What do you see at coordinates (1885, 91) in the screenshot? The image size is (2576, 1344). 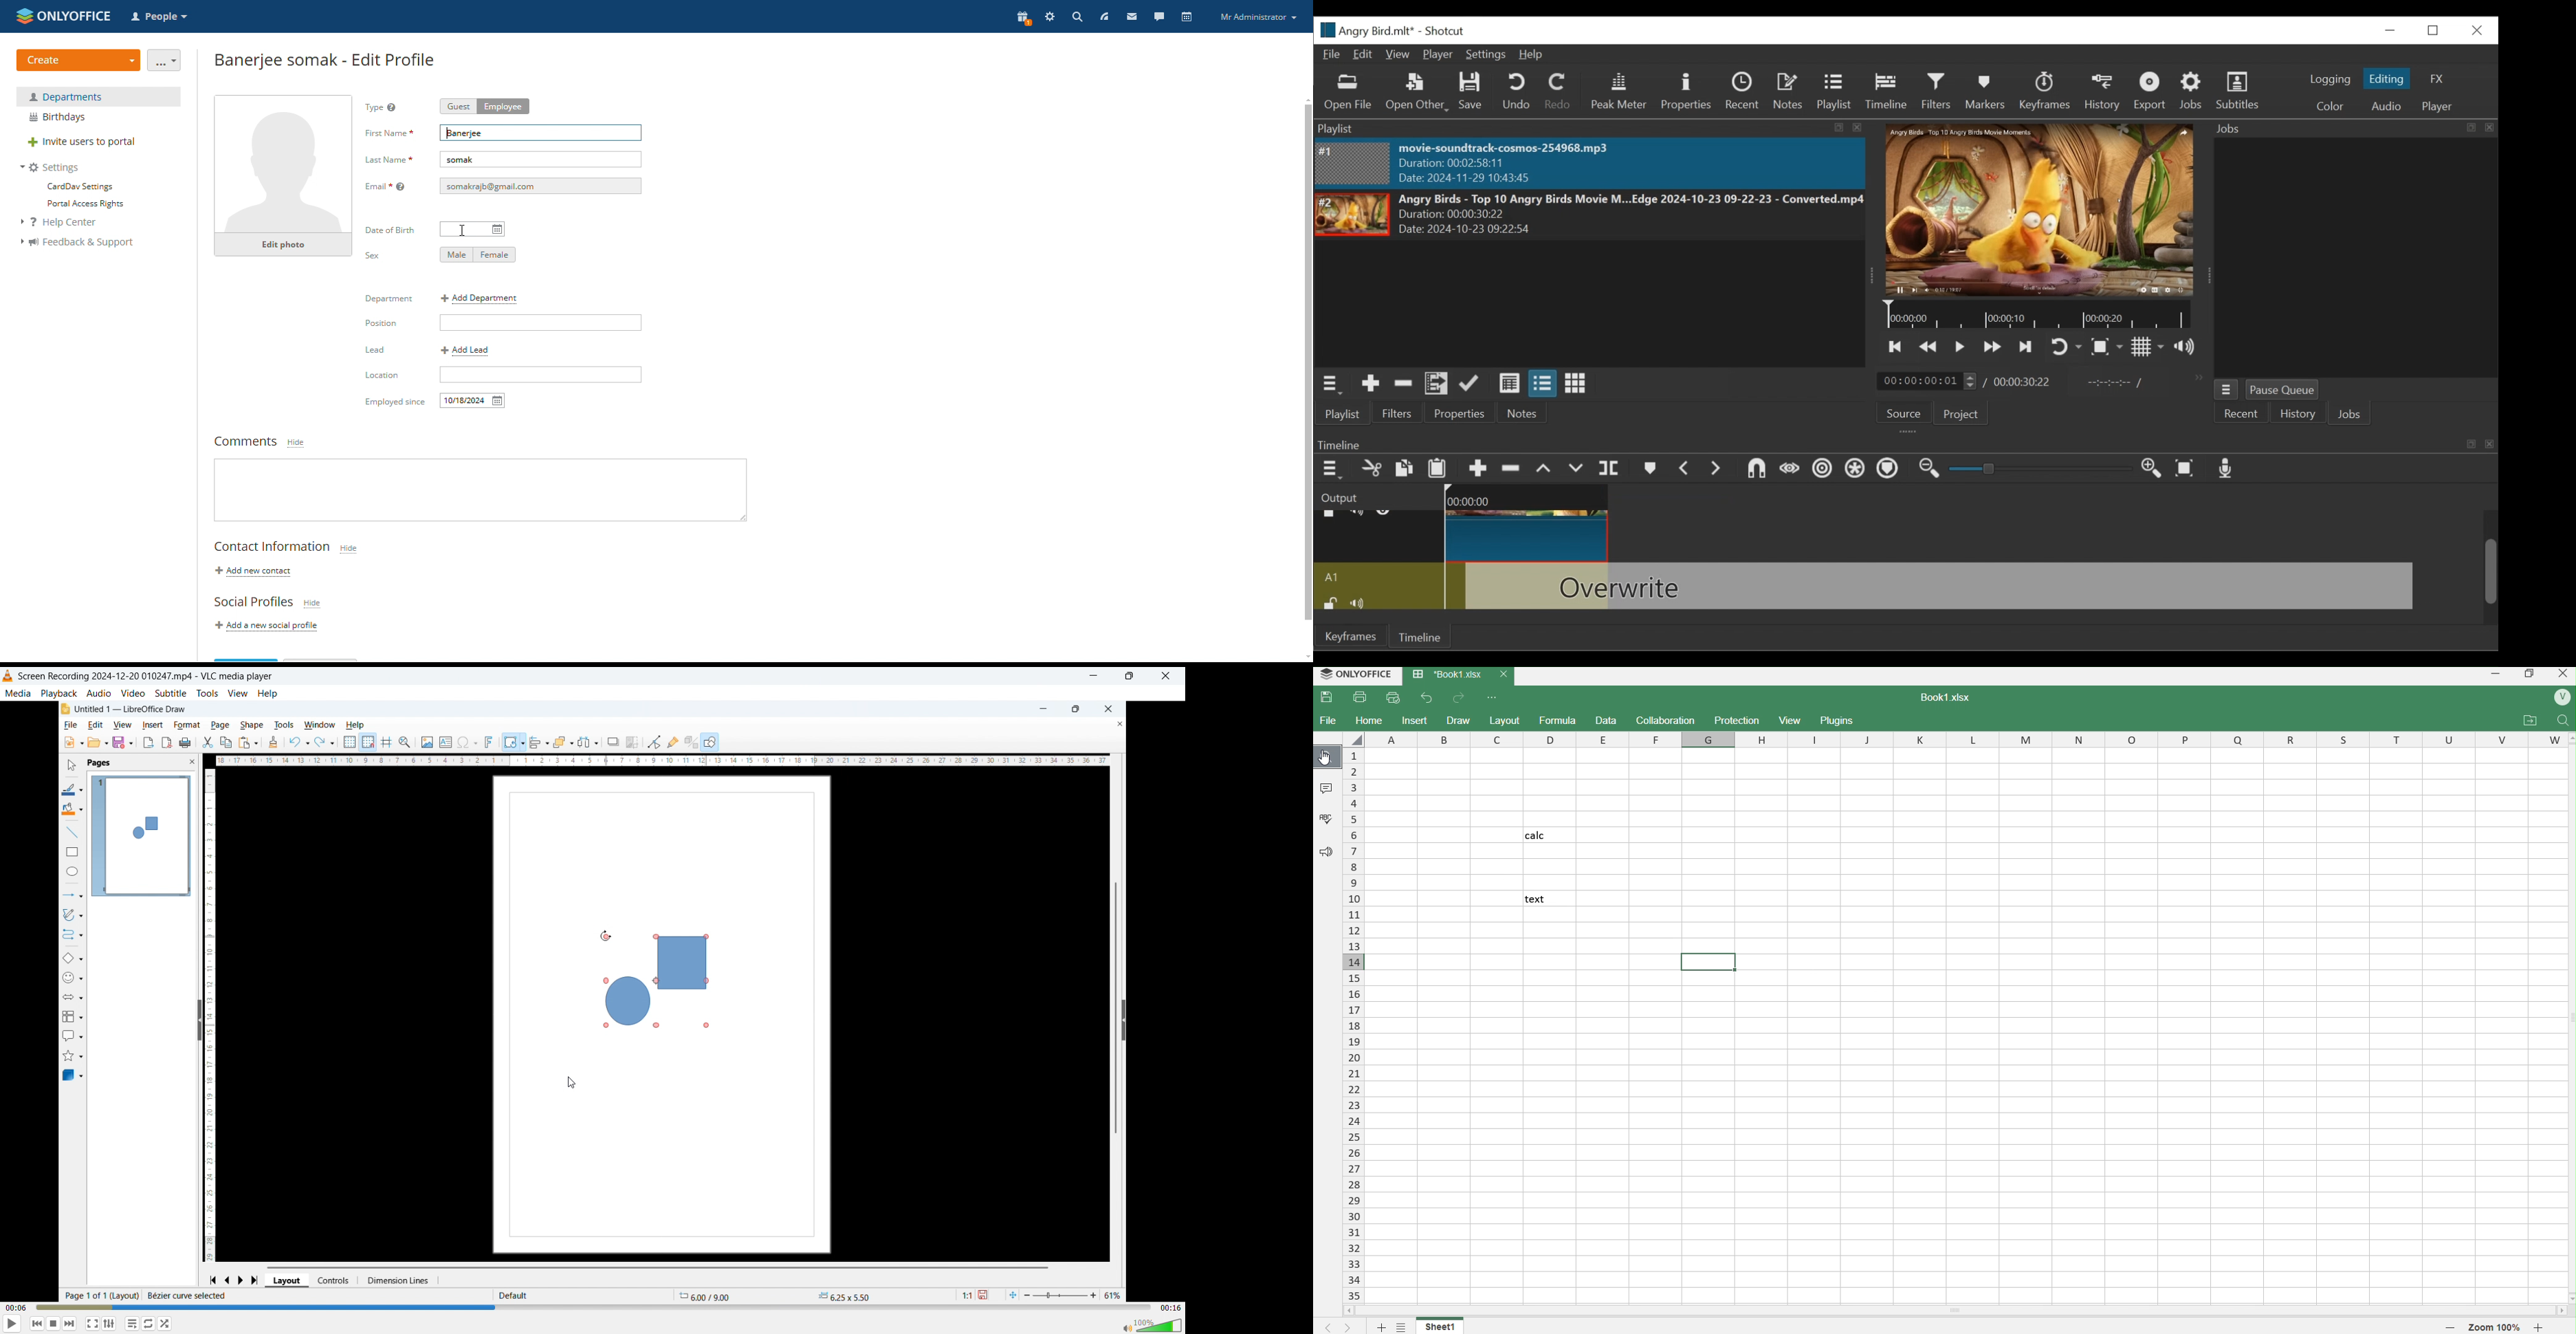 I see `Timeline` at bounding box center [1885, 91].